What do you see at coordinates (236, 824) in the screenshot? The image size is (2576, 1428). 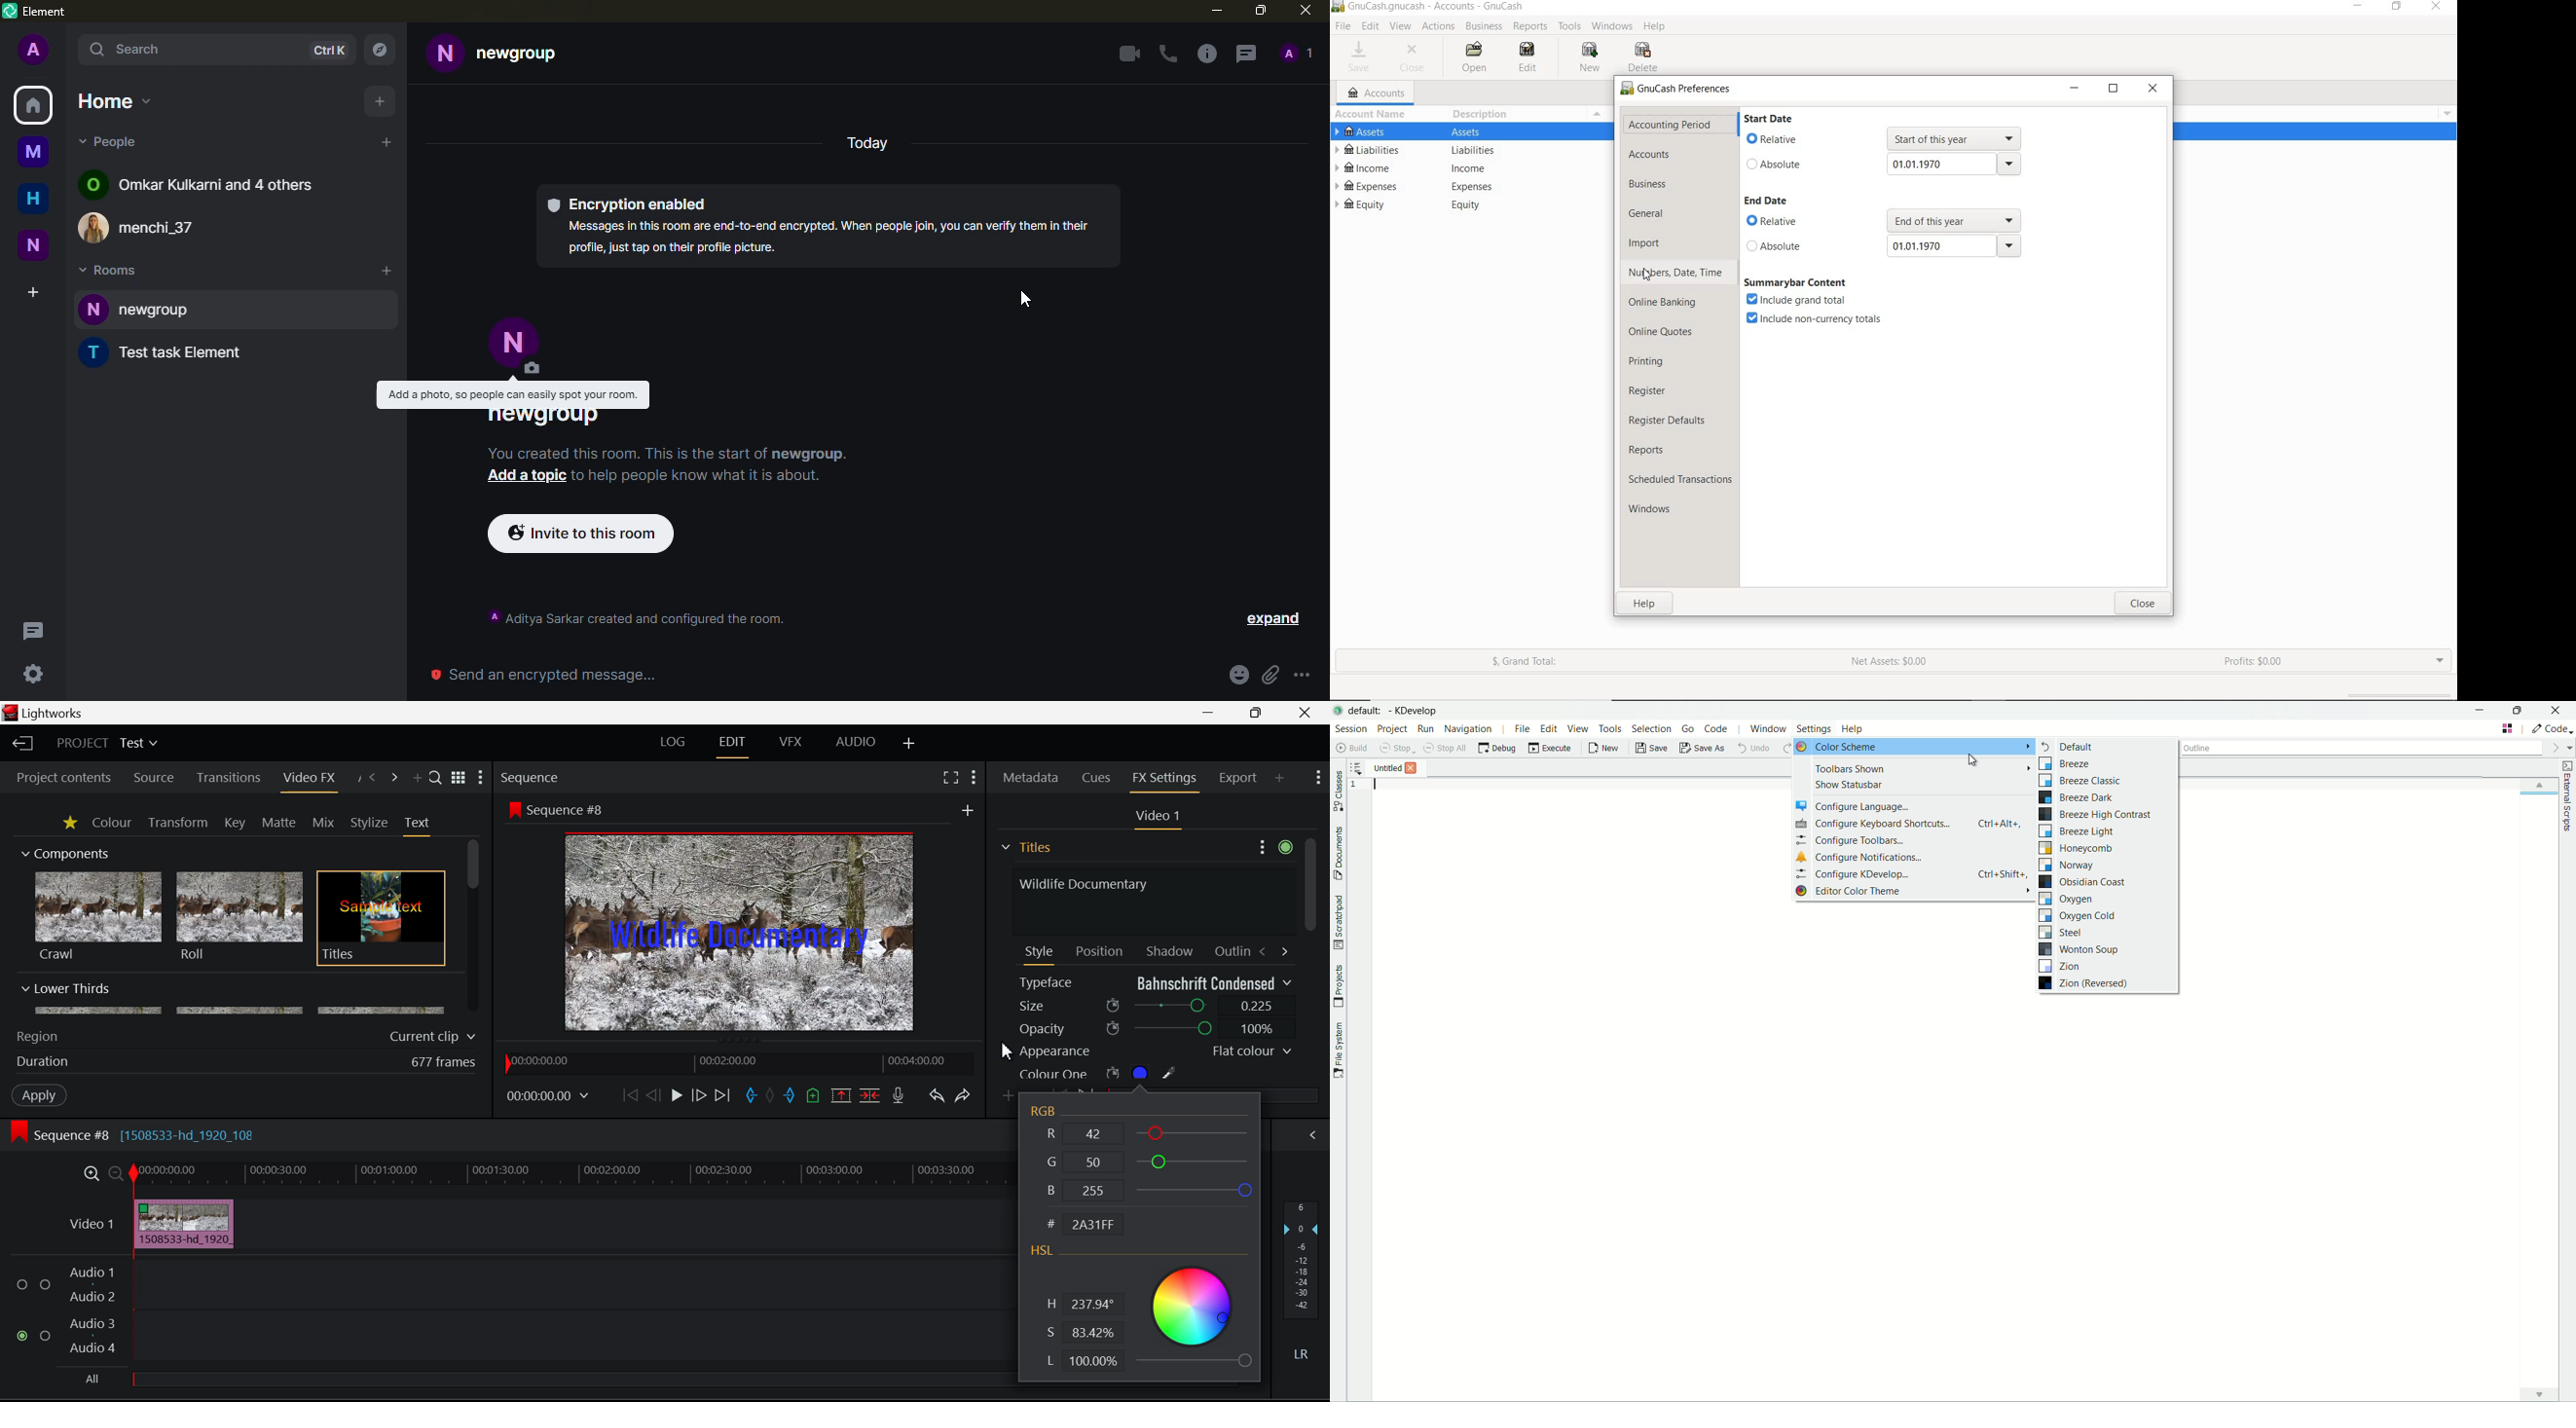 I see `Key` at bounding box center [236, 824].